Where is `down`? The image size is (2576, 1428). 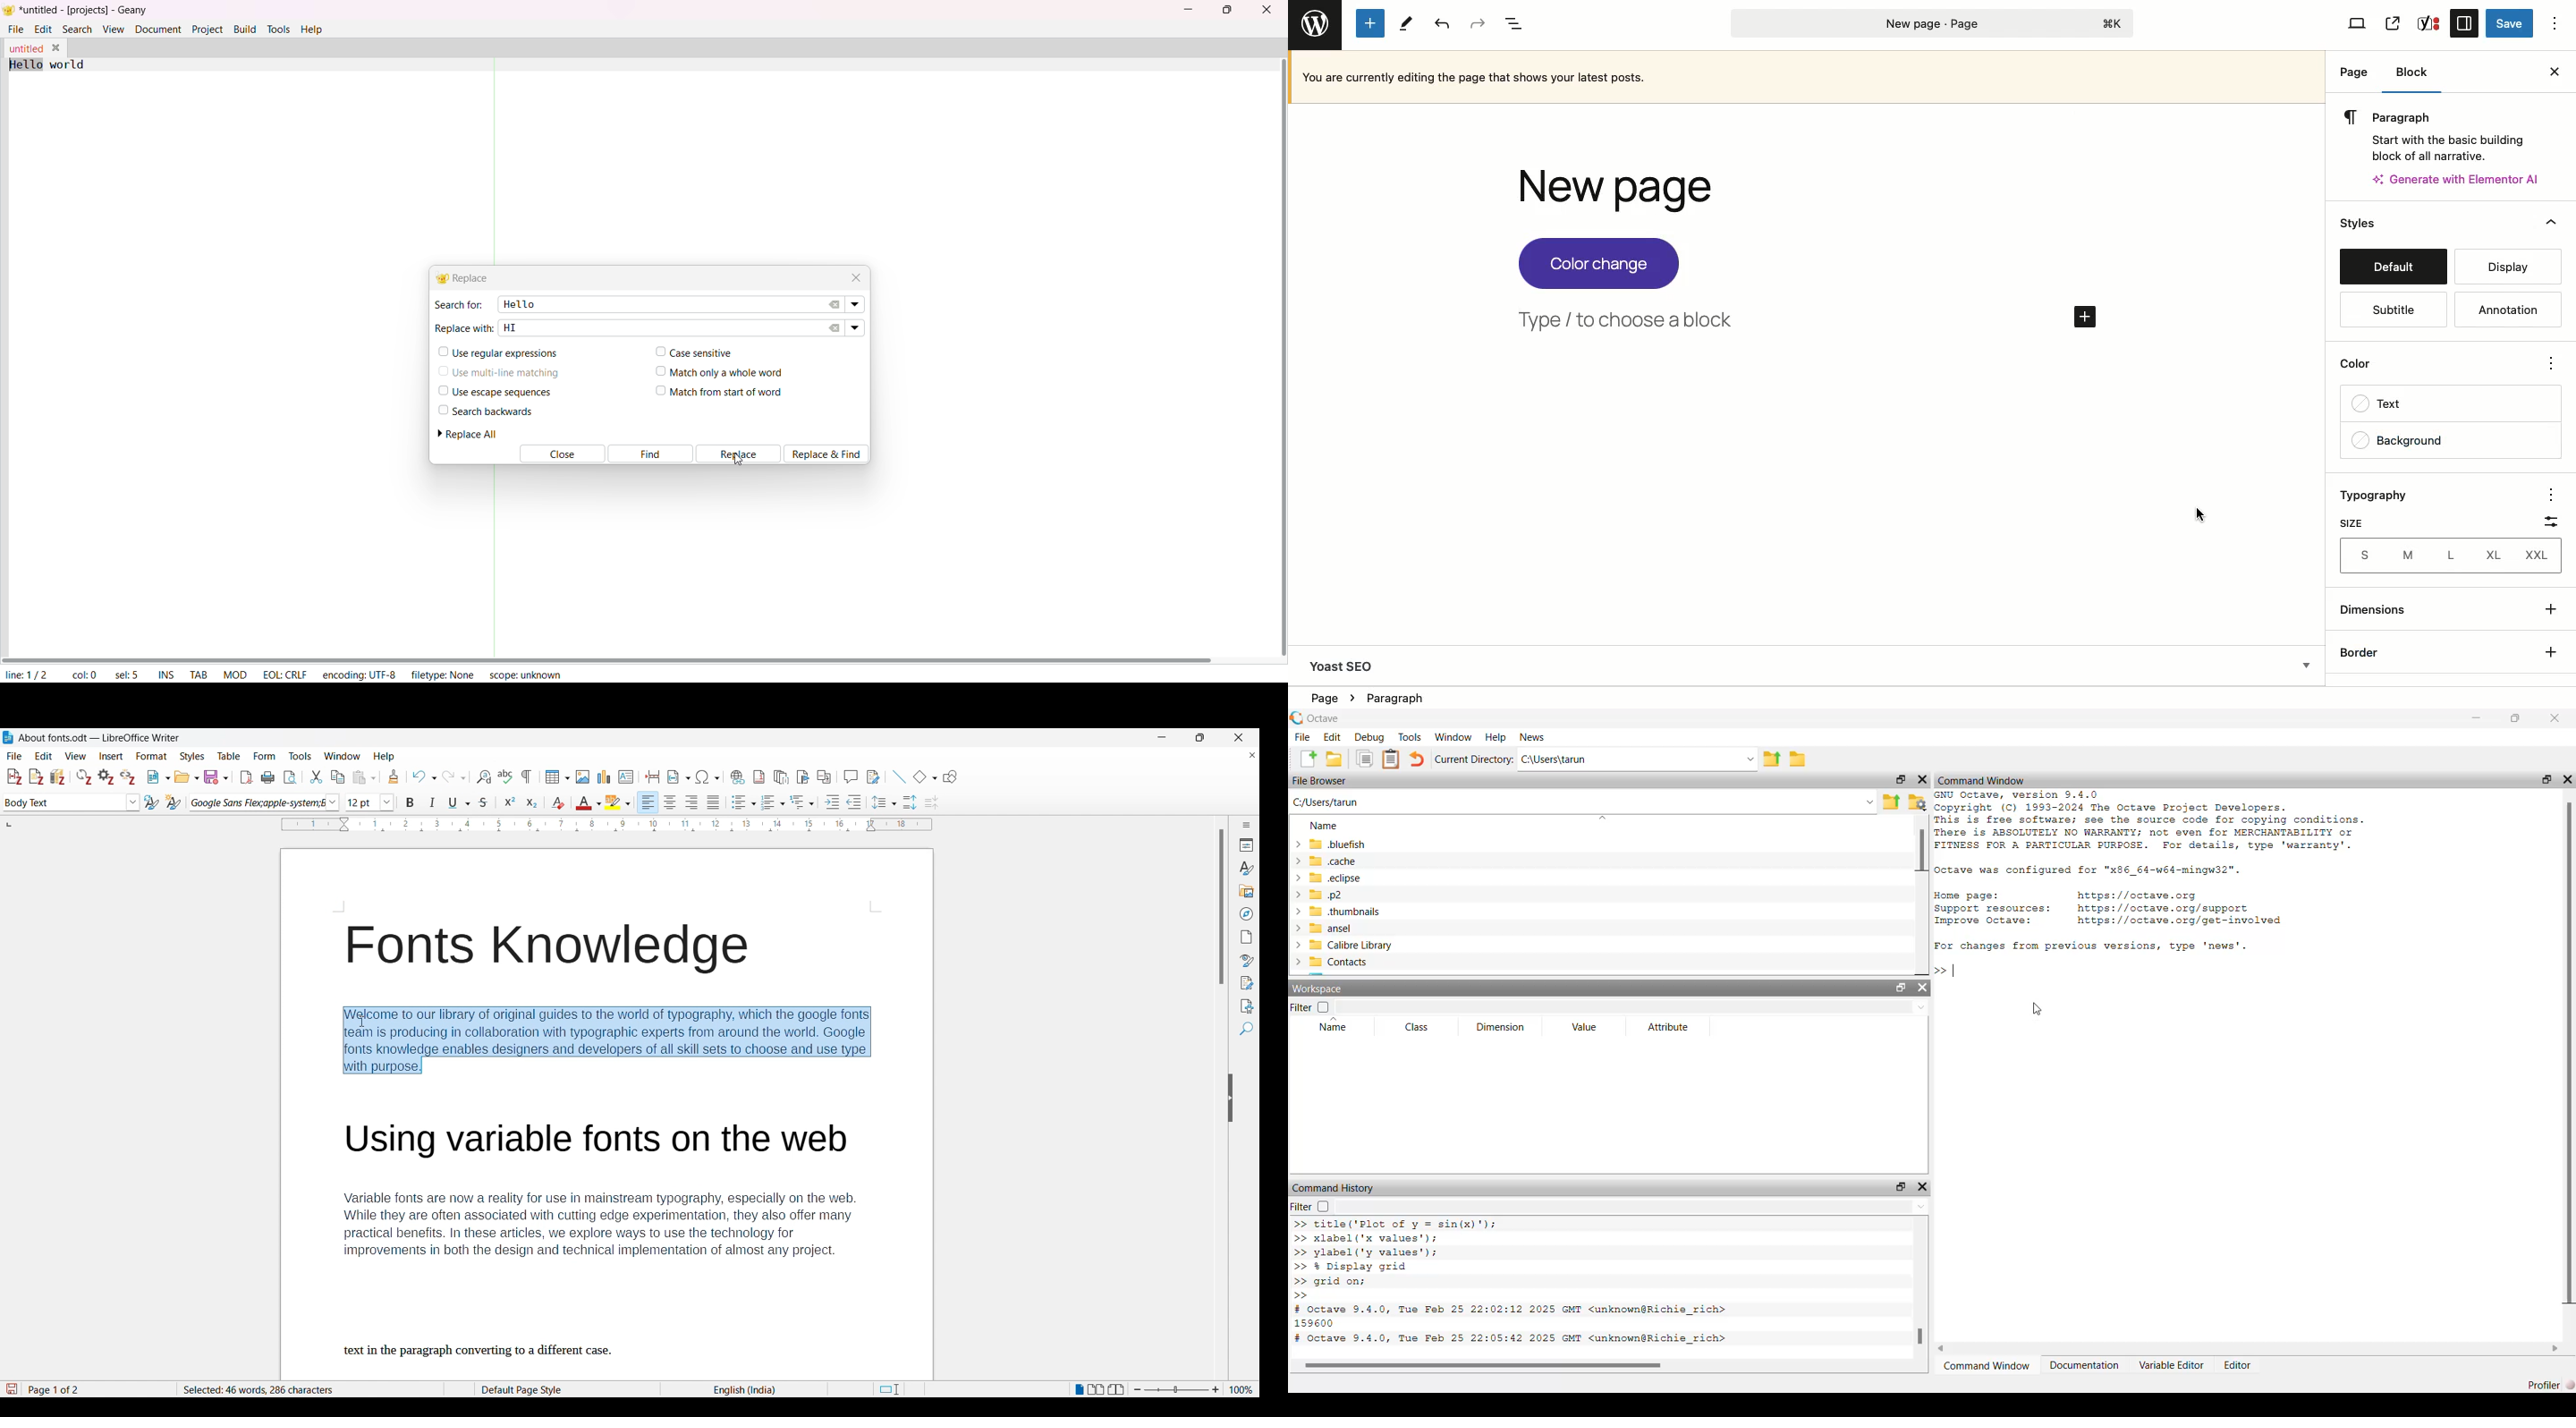
down is located at coordinates (1868, 802).